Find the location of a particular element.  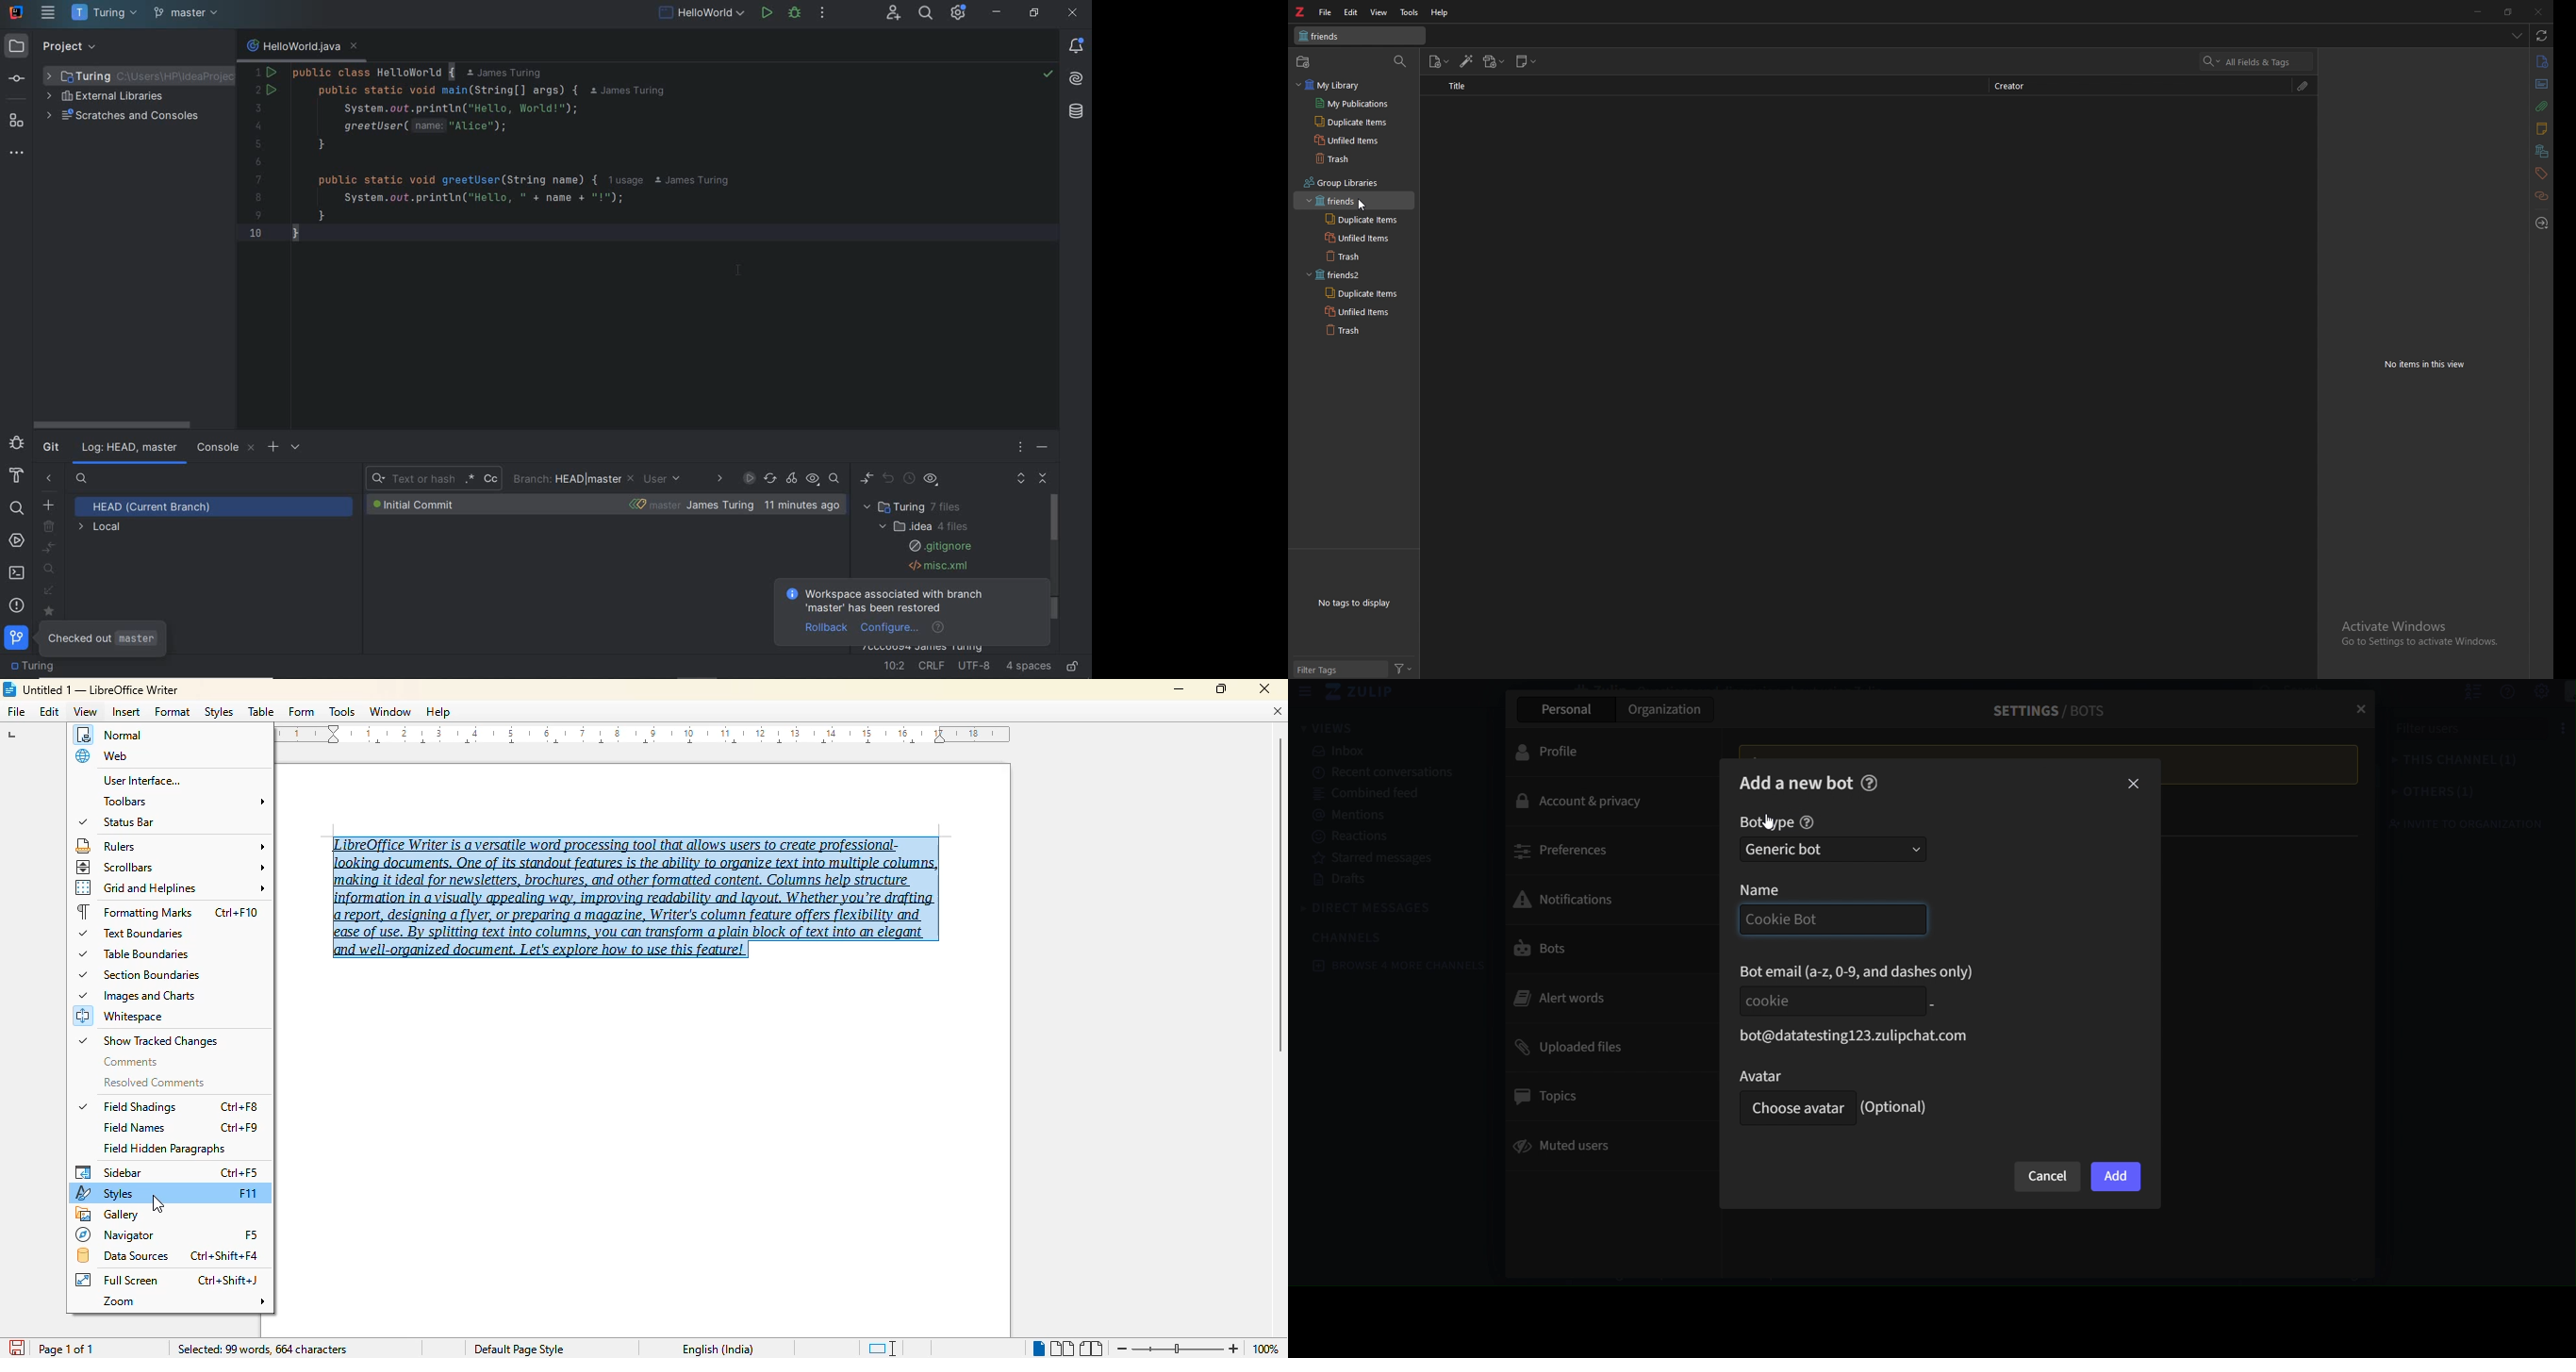

100% (change zoom level) is located at coordinates (1268, 1350).